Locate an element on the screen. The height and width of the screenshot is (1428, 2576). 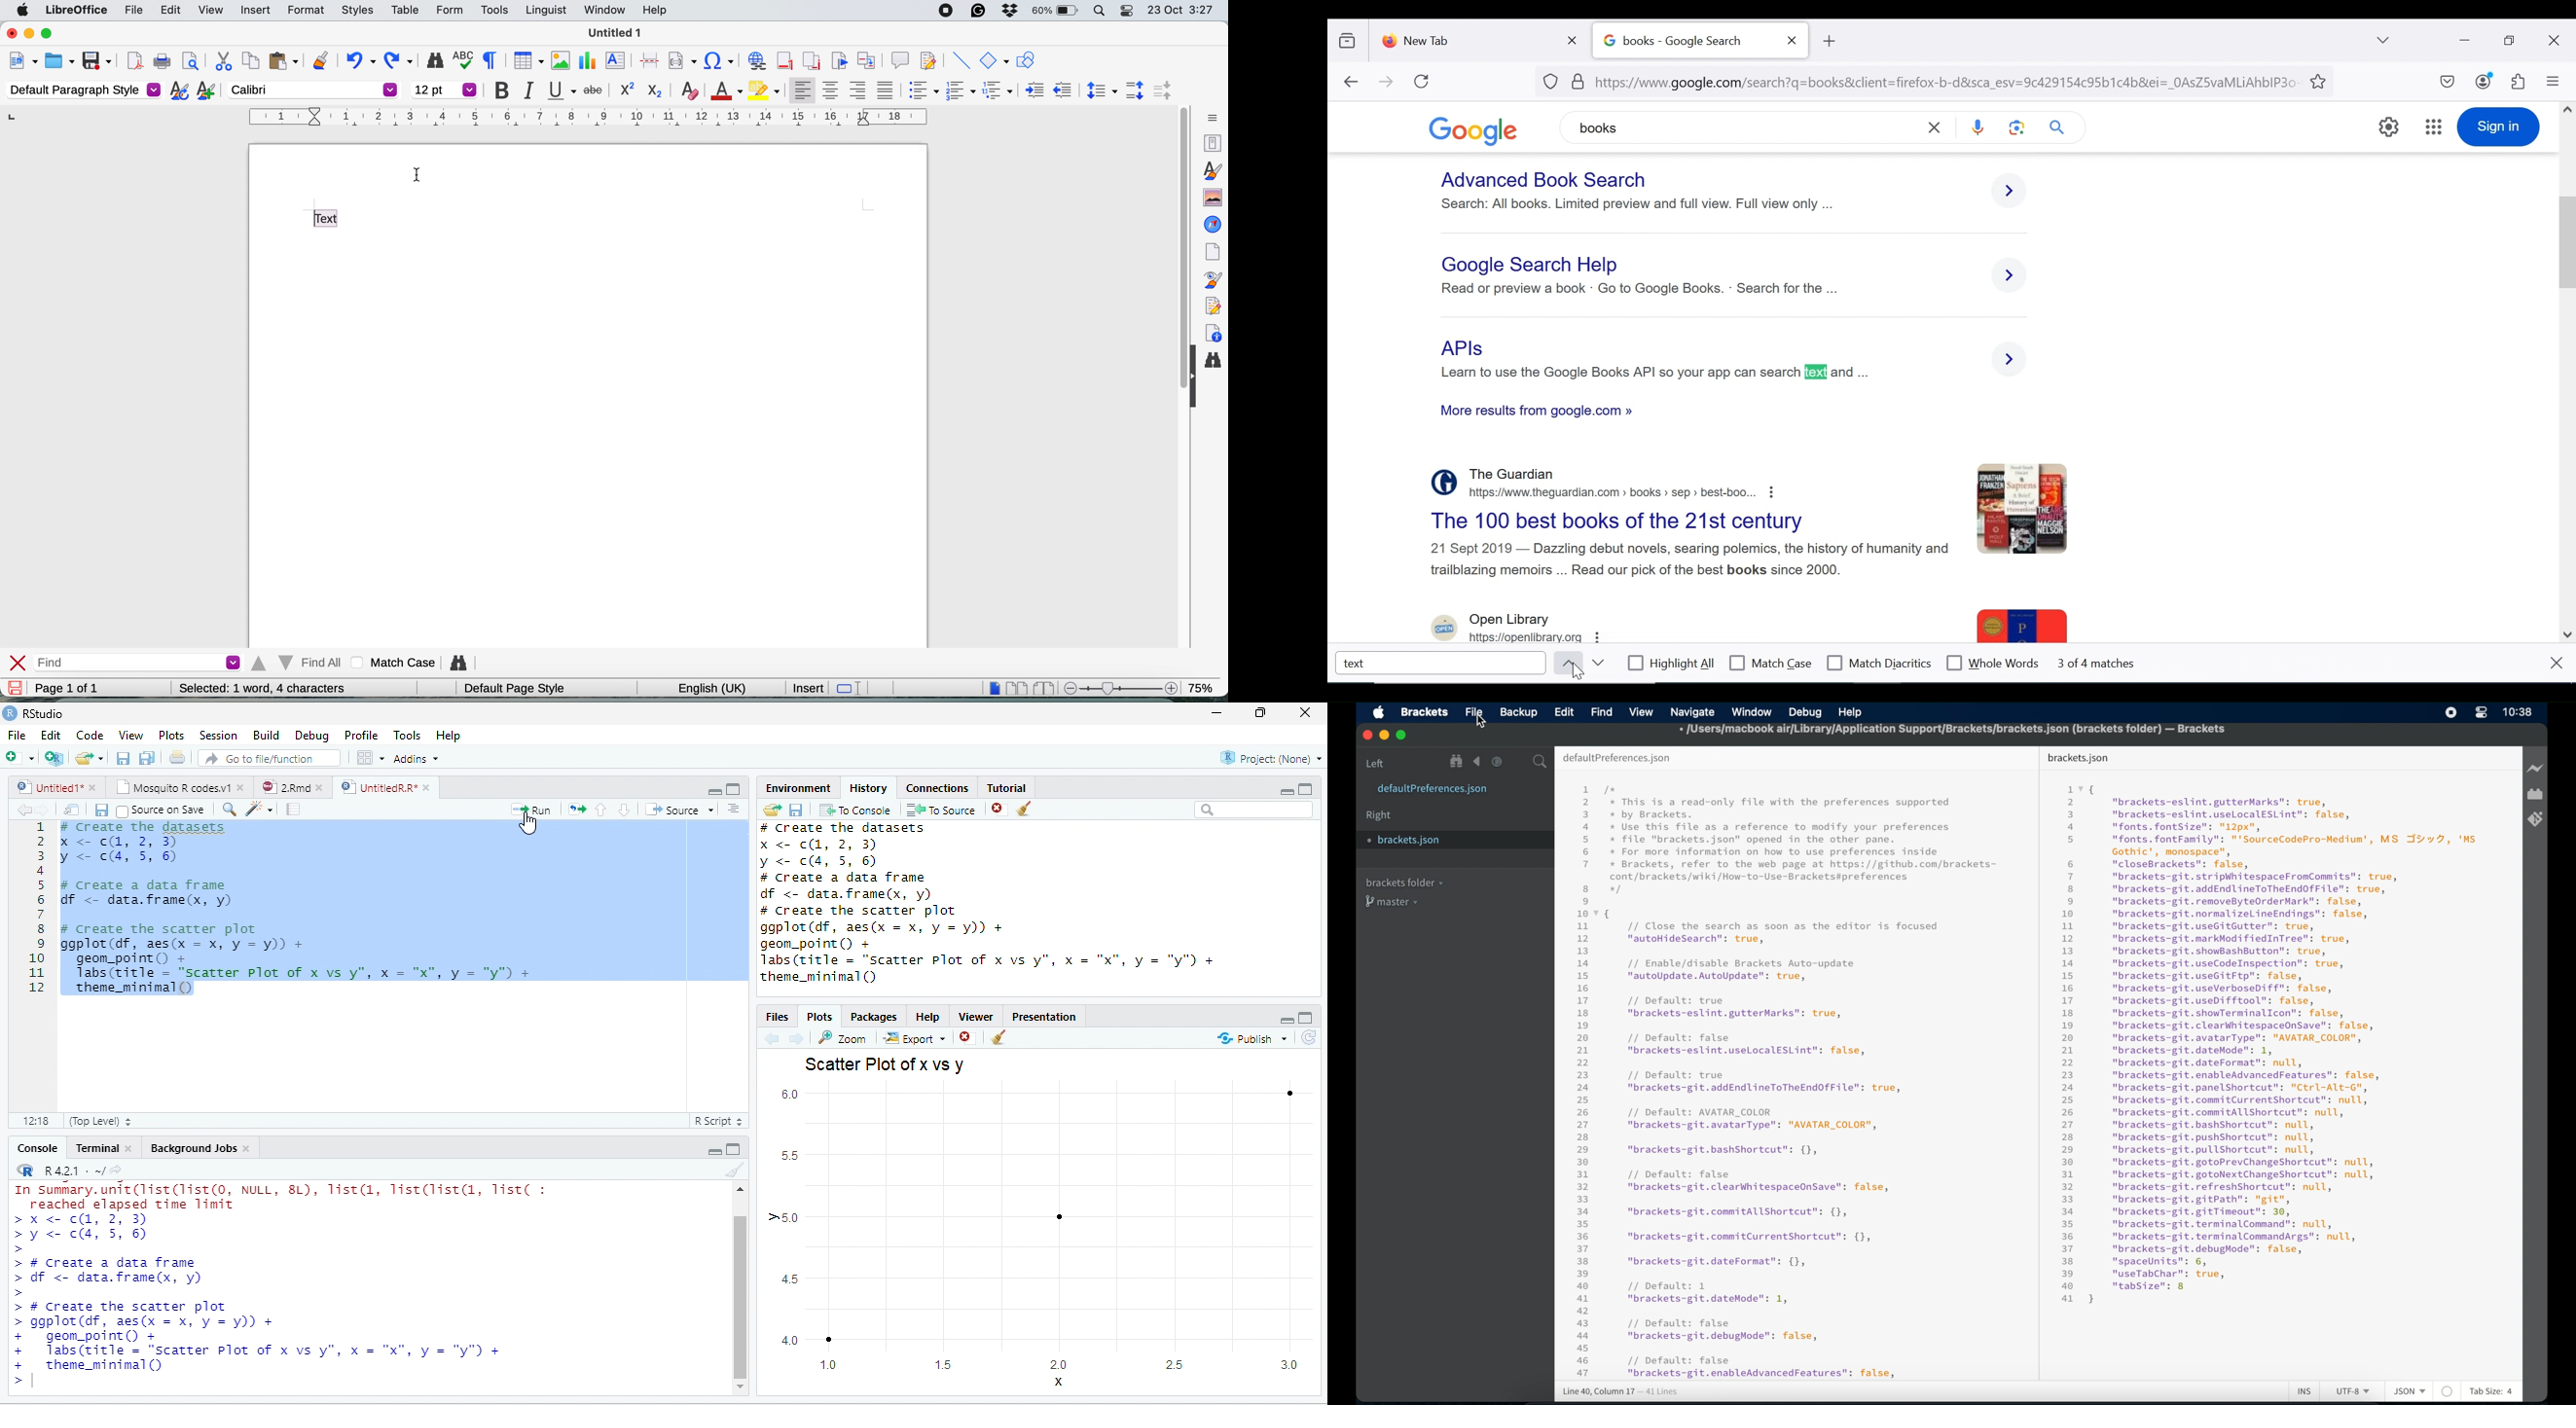
Show document outline is located at coordinates (734, 808).